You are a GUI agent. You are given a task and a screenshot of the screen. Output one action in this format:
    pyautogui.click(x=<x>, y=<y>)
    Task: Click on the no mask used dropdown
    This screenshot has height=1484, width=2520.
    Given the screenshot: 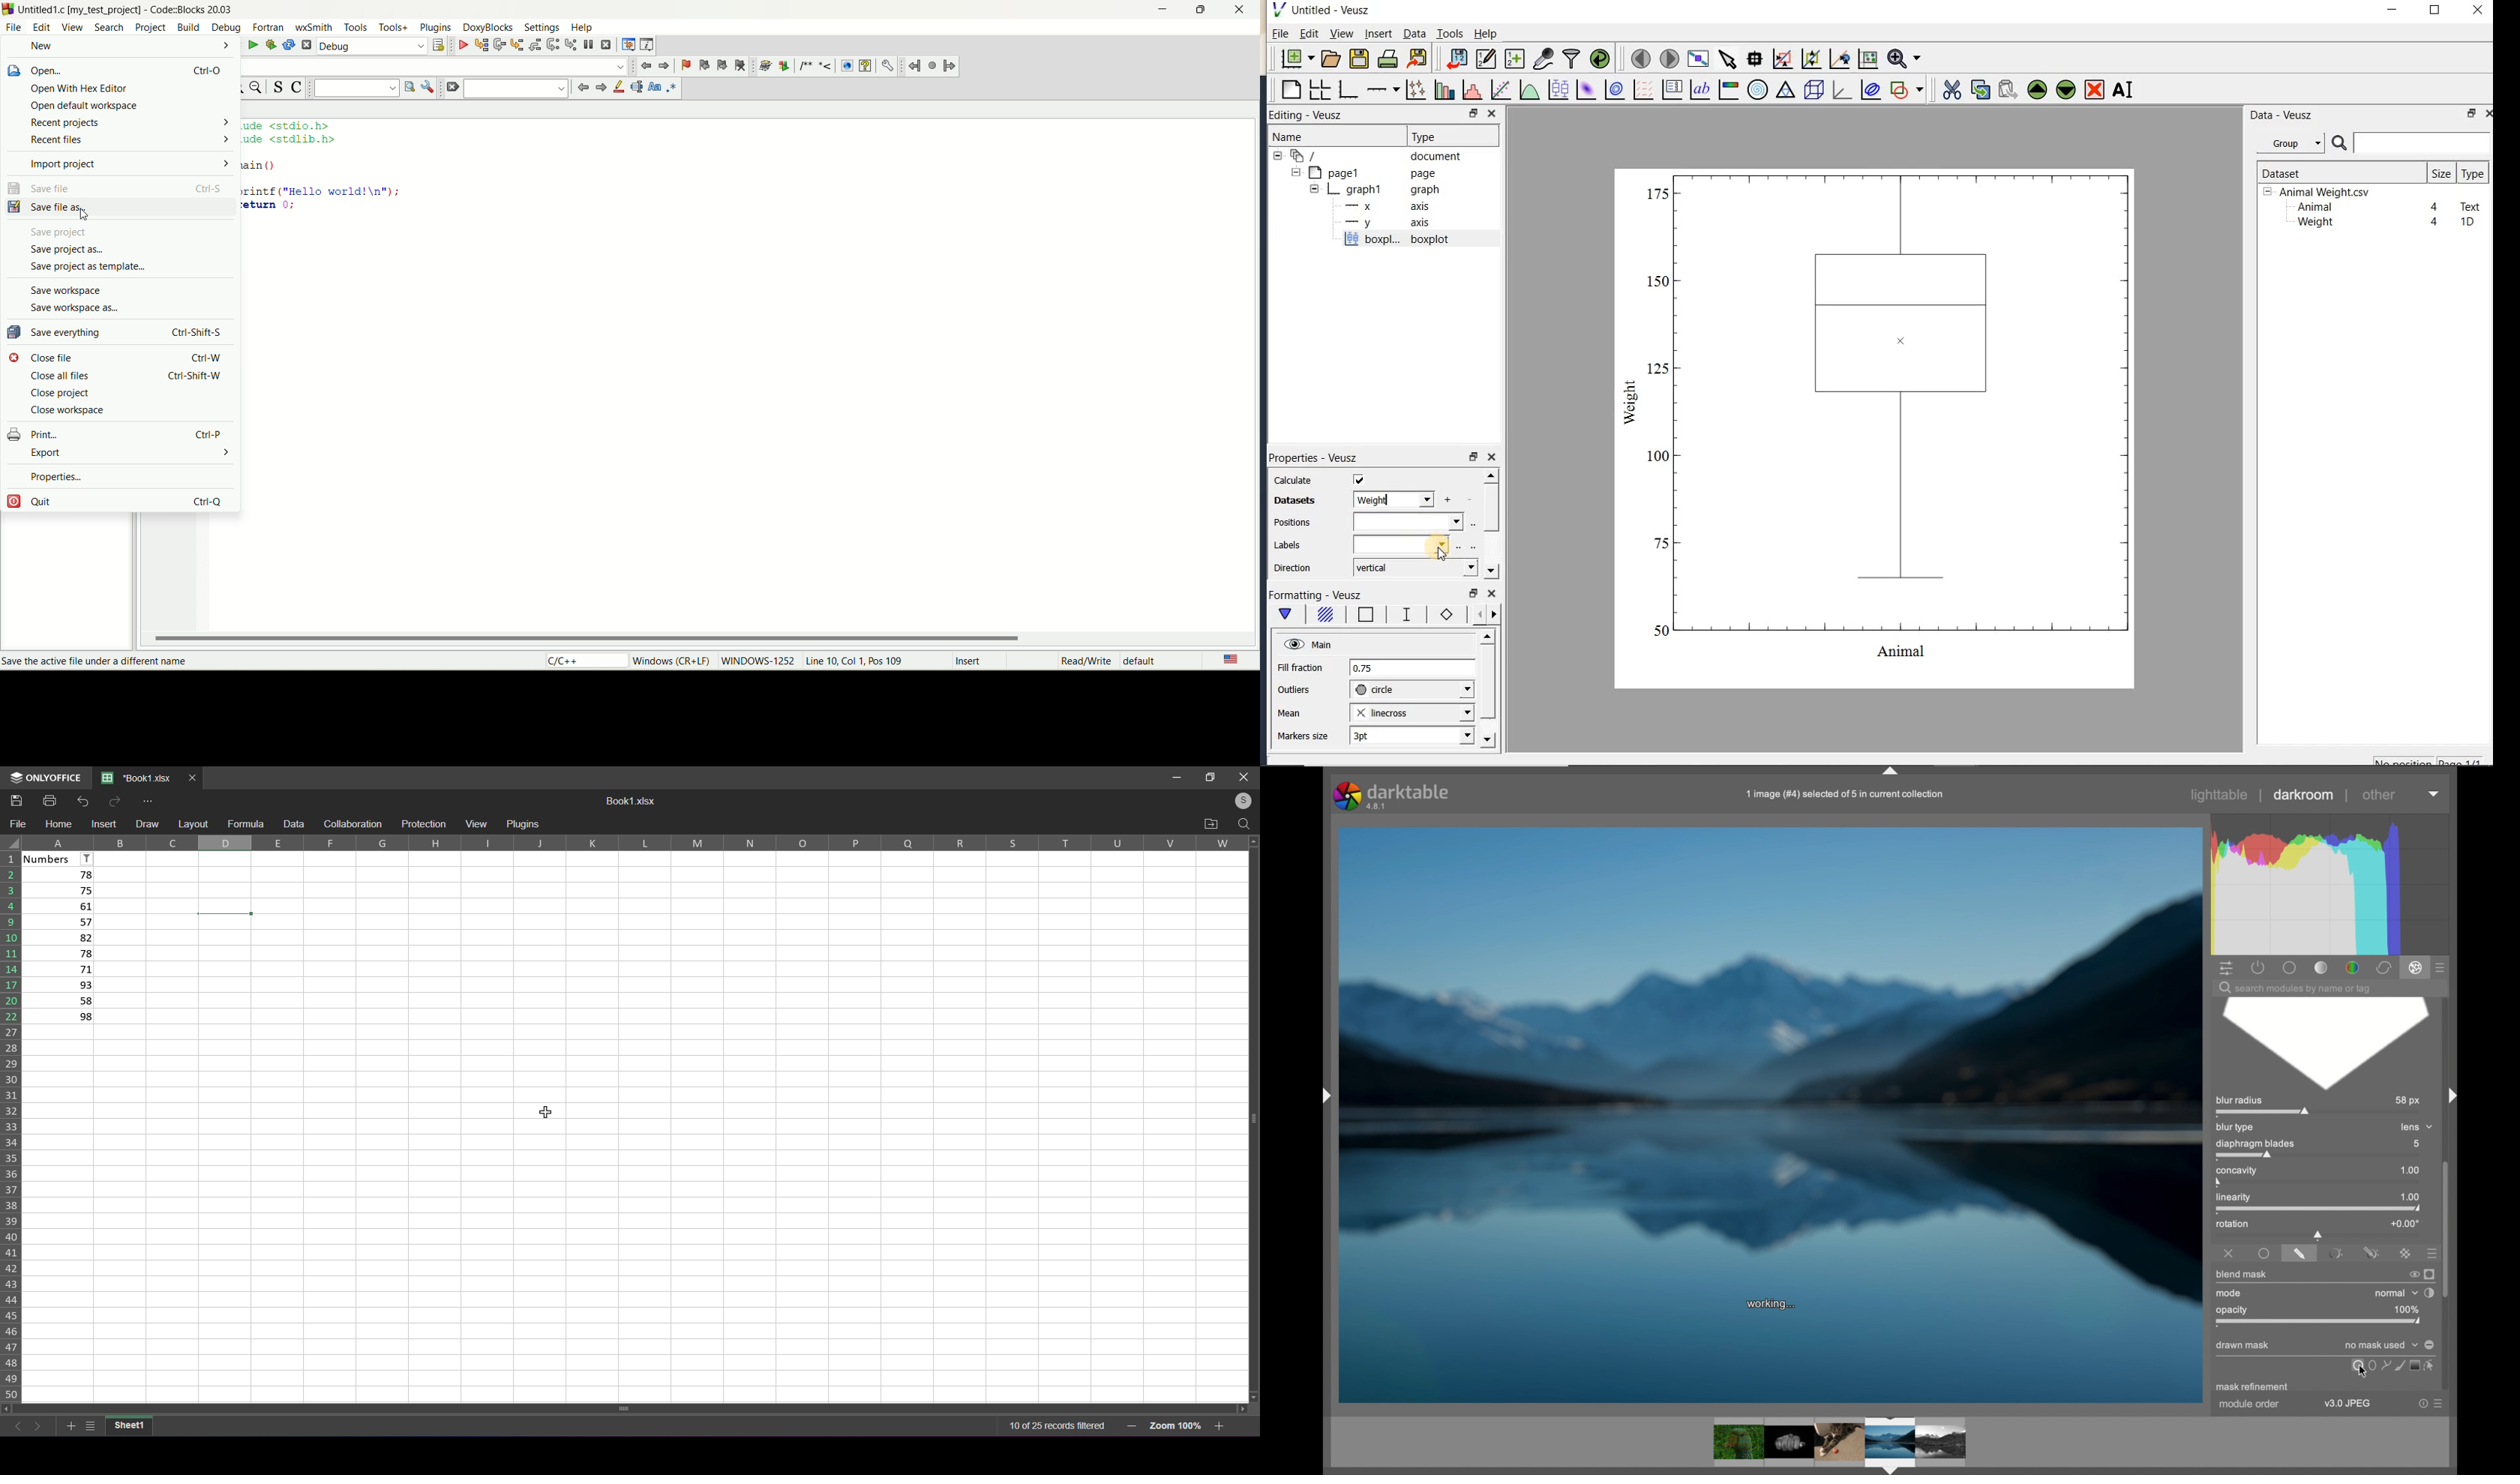 What is the action you would take?
    pyautogui.click(x=2380, y=1346)
    